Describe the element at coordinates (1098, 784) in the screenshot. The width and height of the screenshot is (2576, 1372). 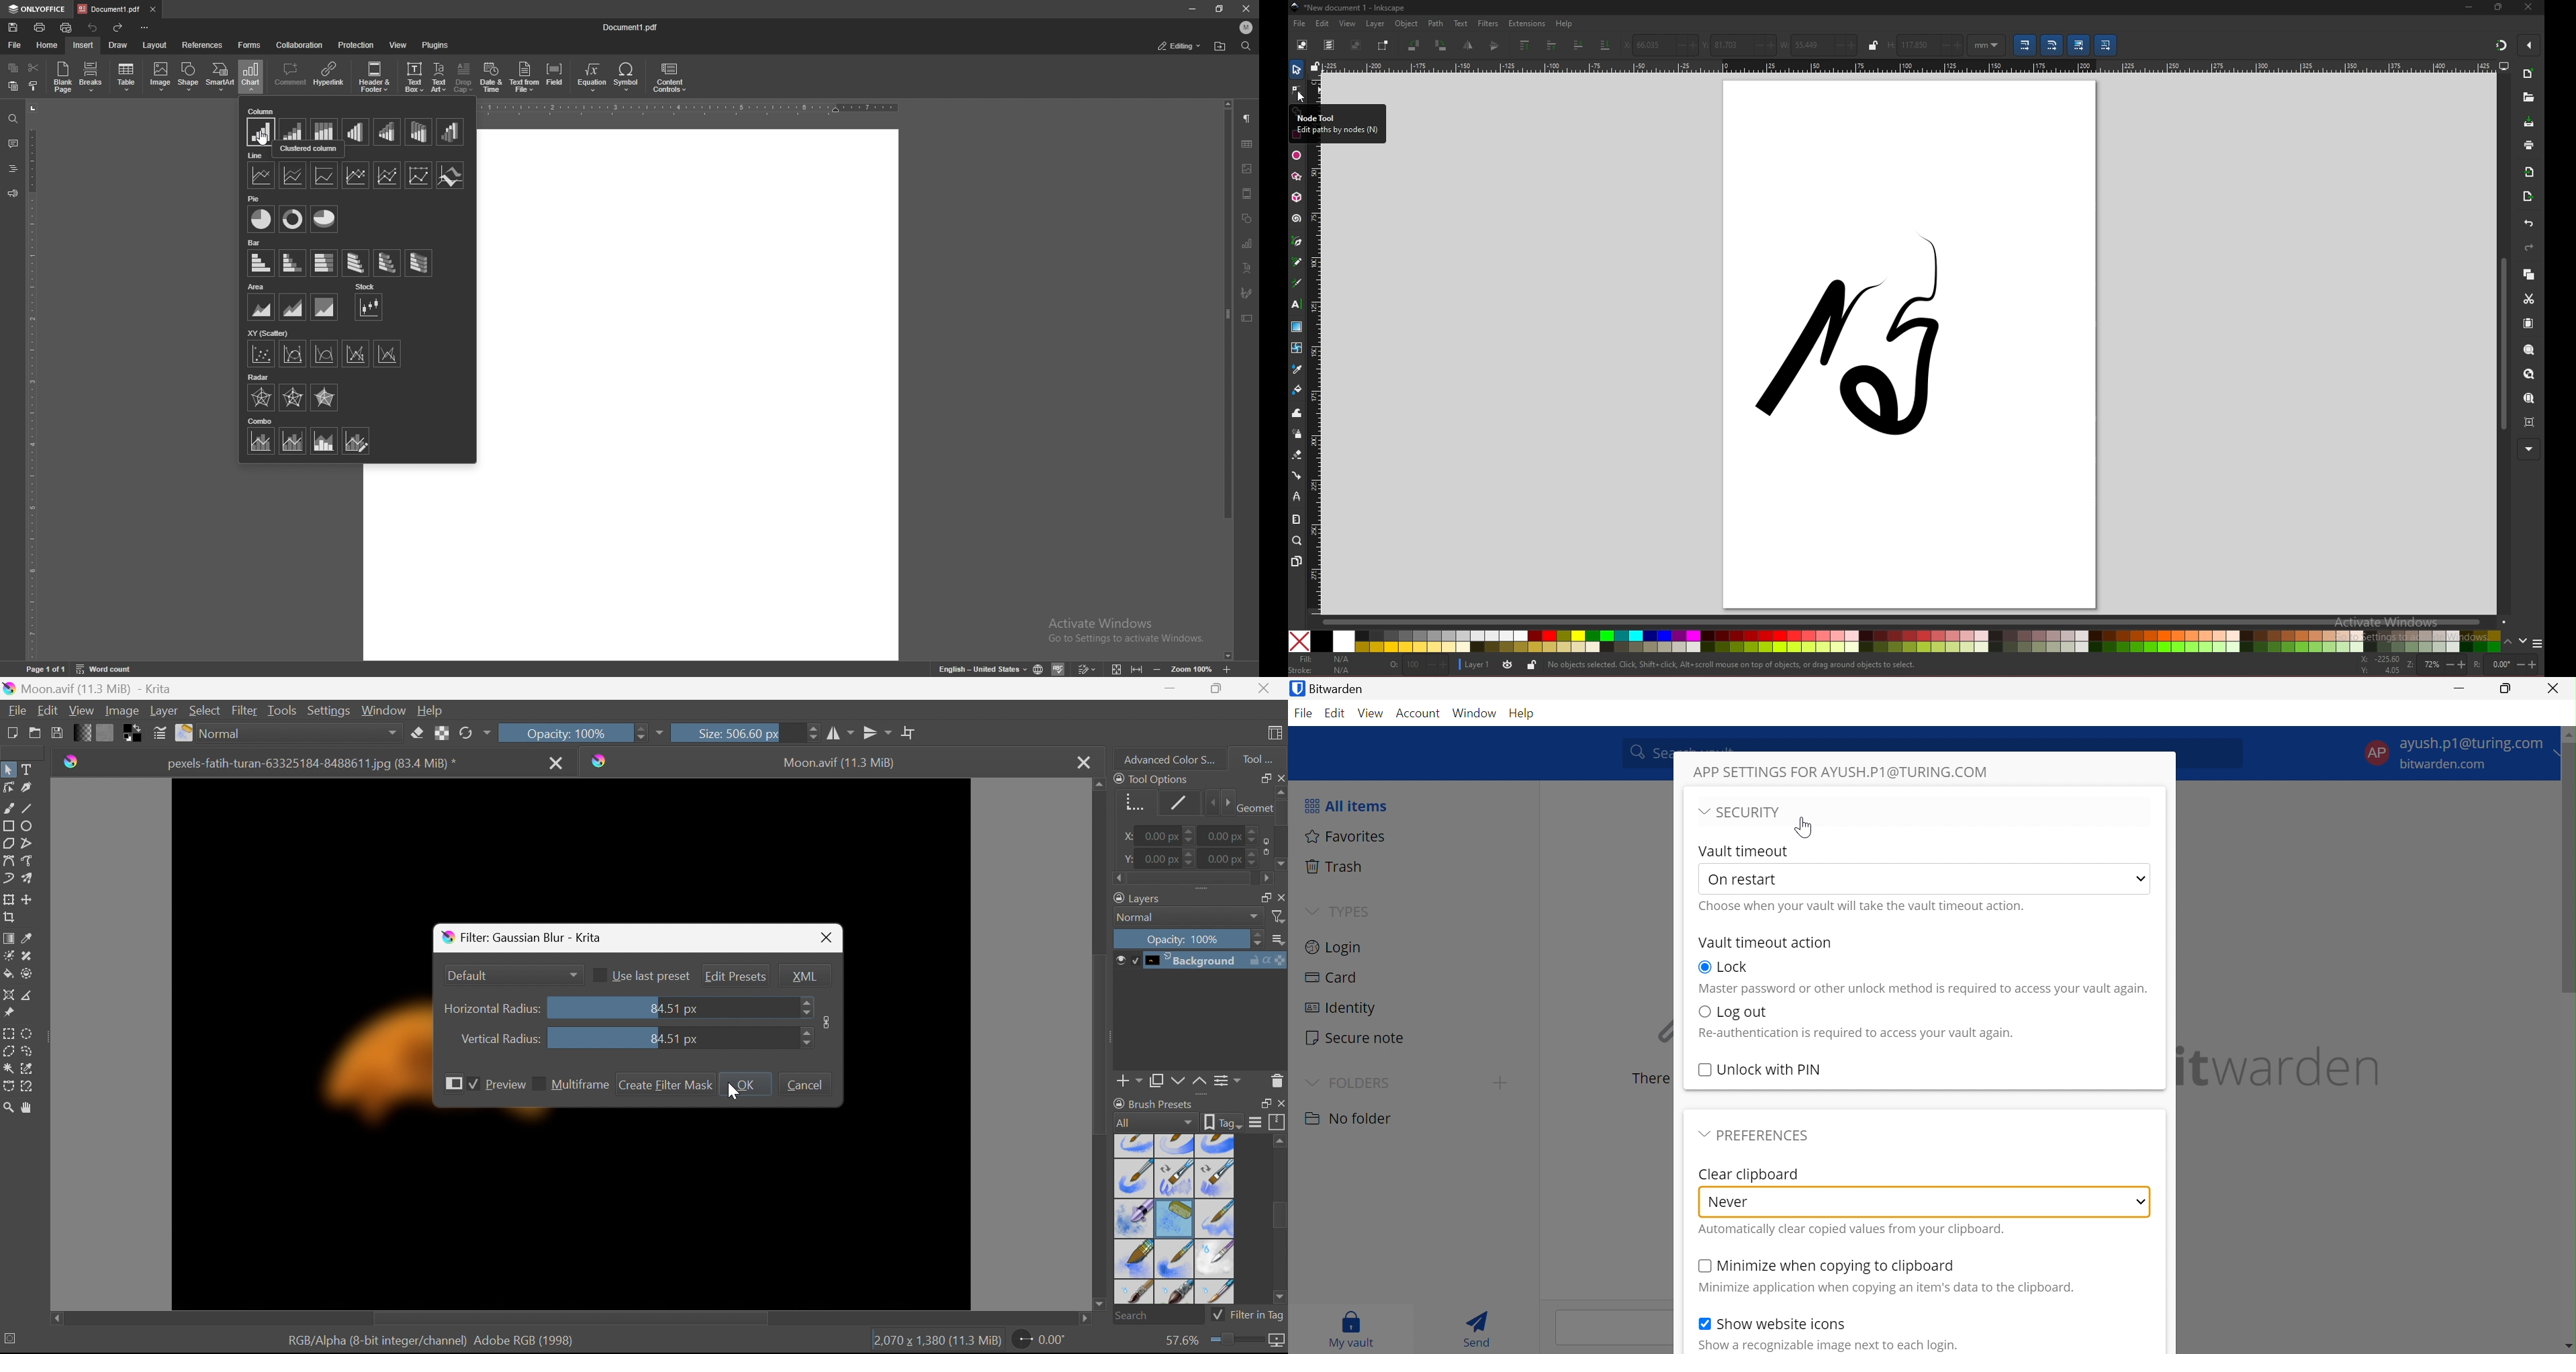
I see `Scroll up` at that location.